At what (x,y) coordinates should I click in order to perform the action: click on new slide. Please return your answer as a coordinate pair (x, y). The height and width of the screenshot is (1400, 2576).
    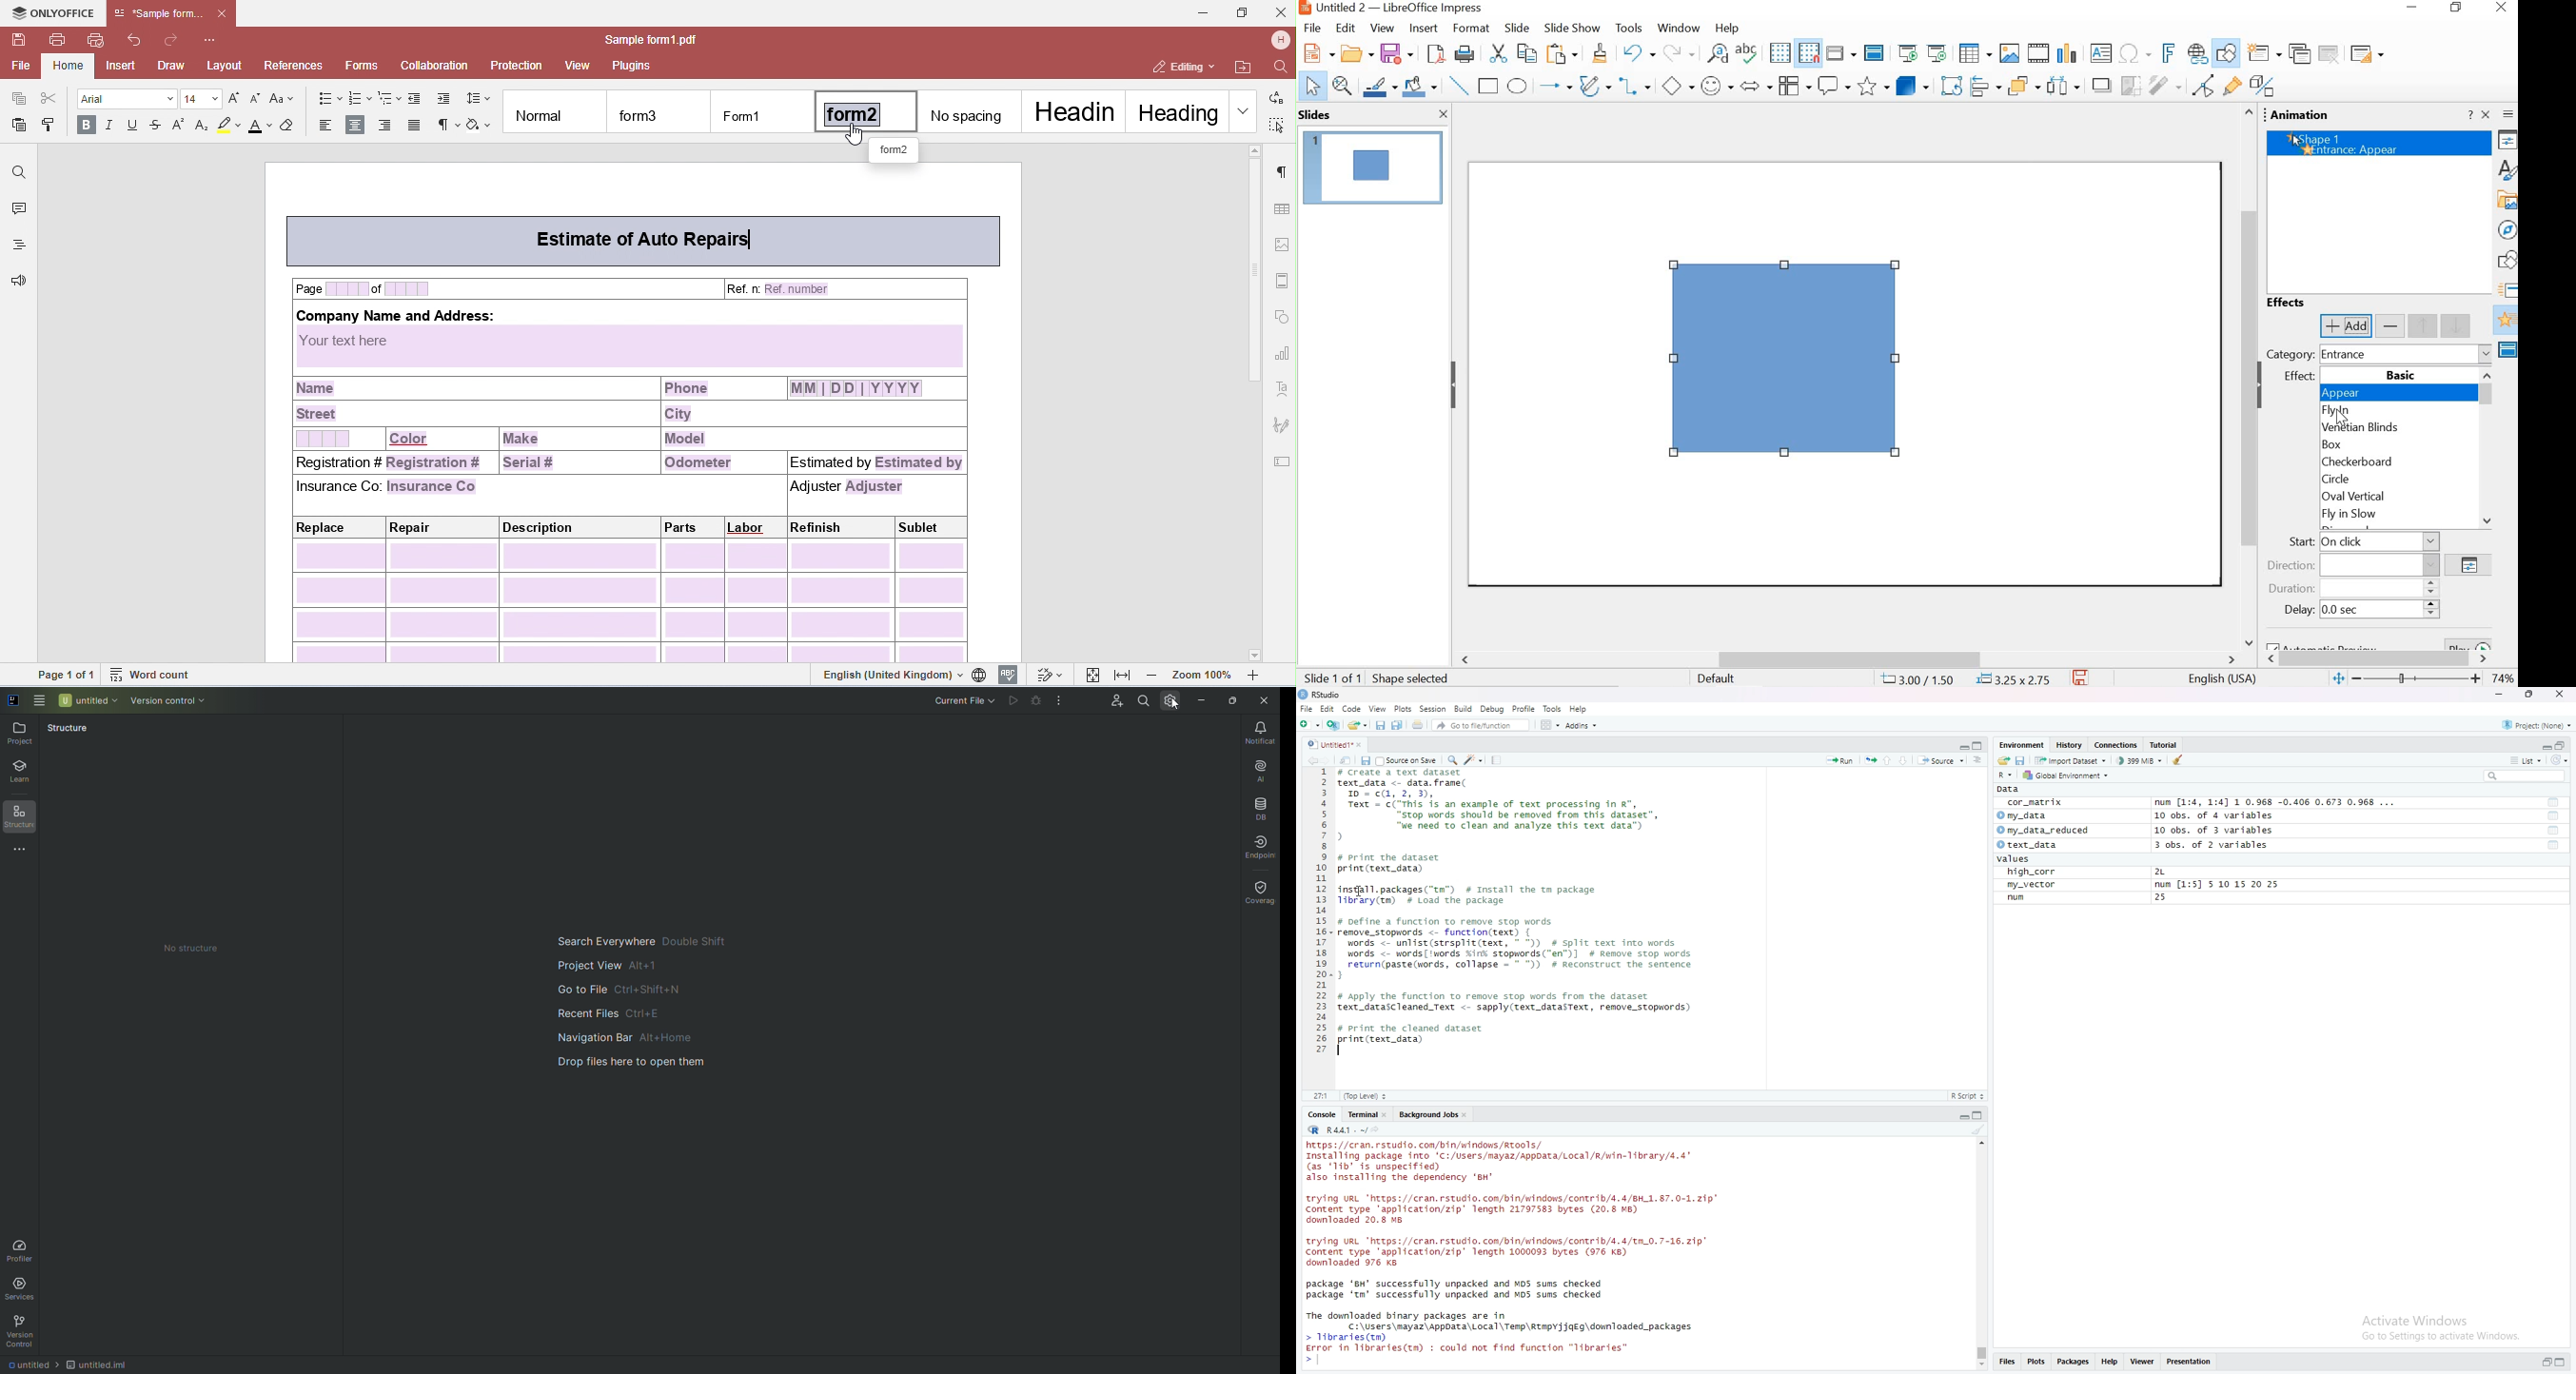
    Looking at the image, I should click on (2261, 53).